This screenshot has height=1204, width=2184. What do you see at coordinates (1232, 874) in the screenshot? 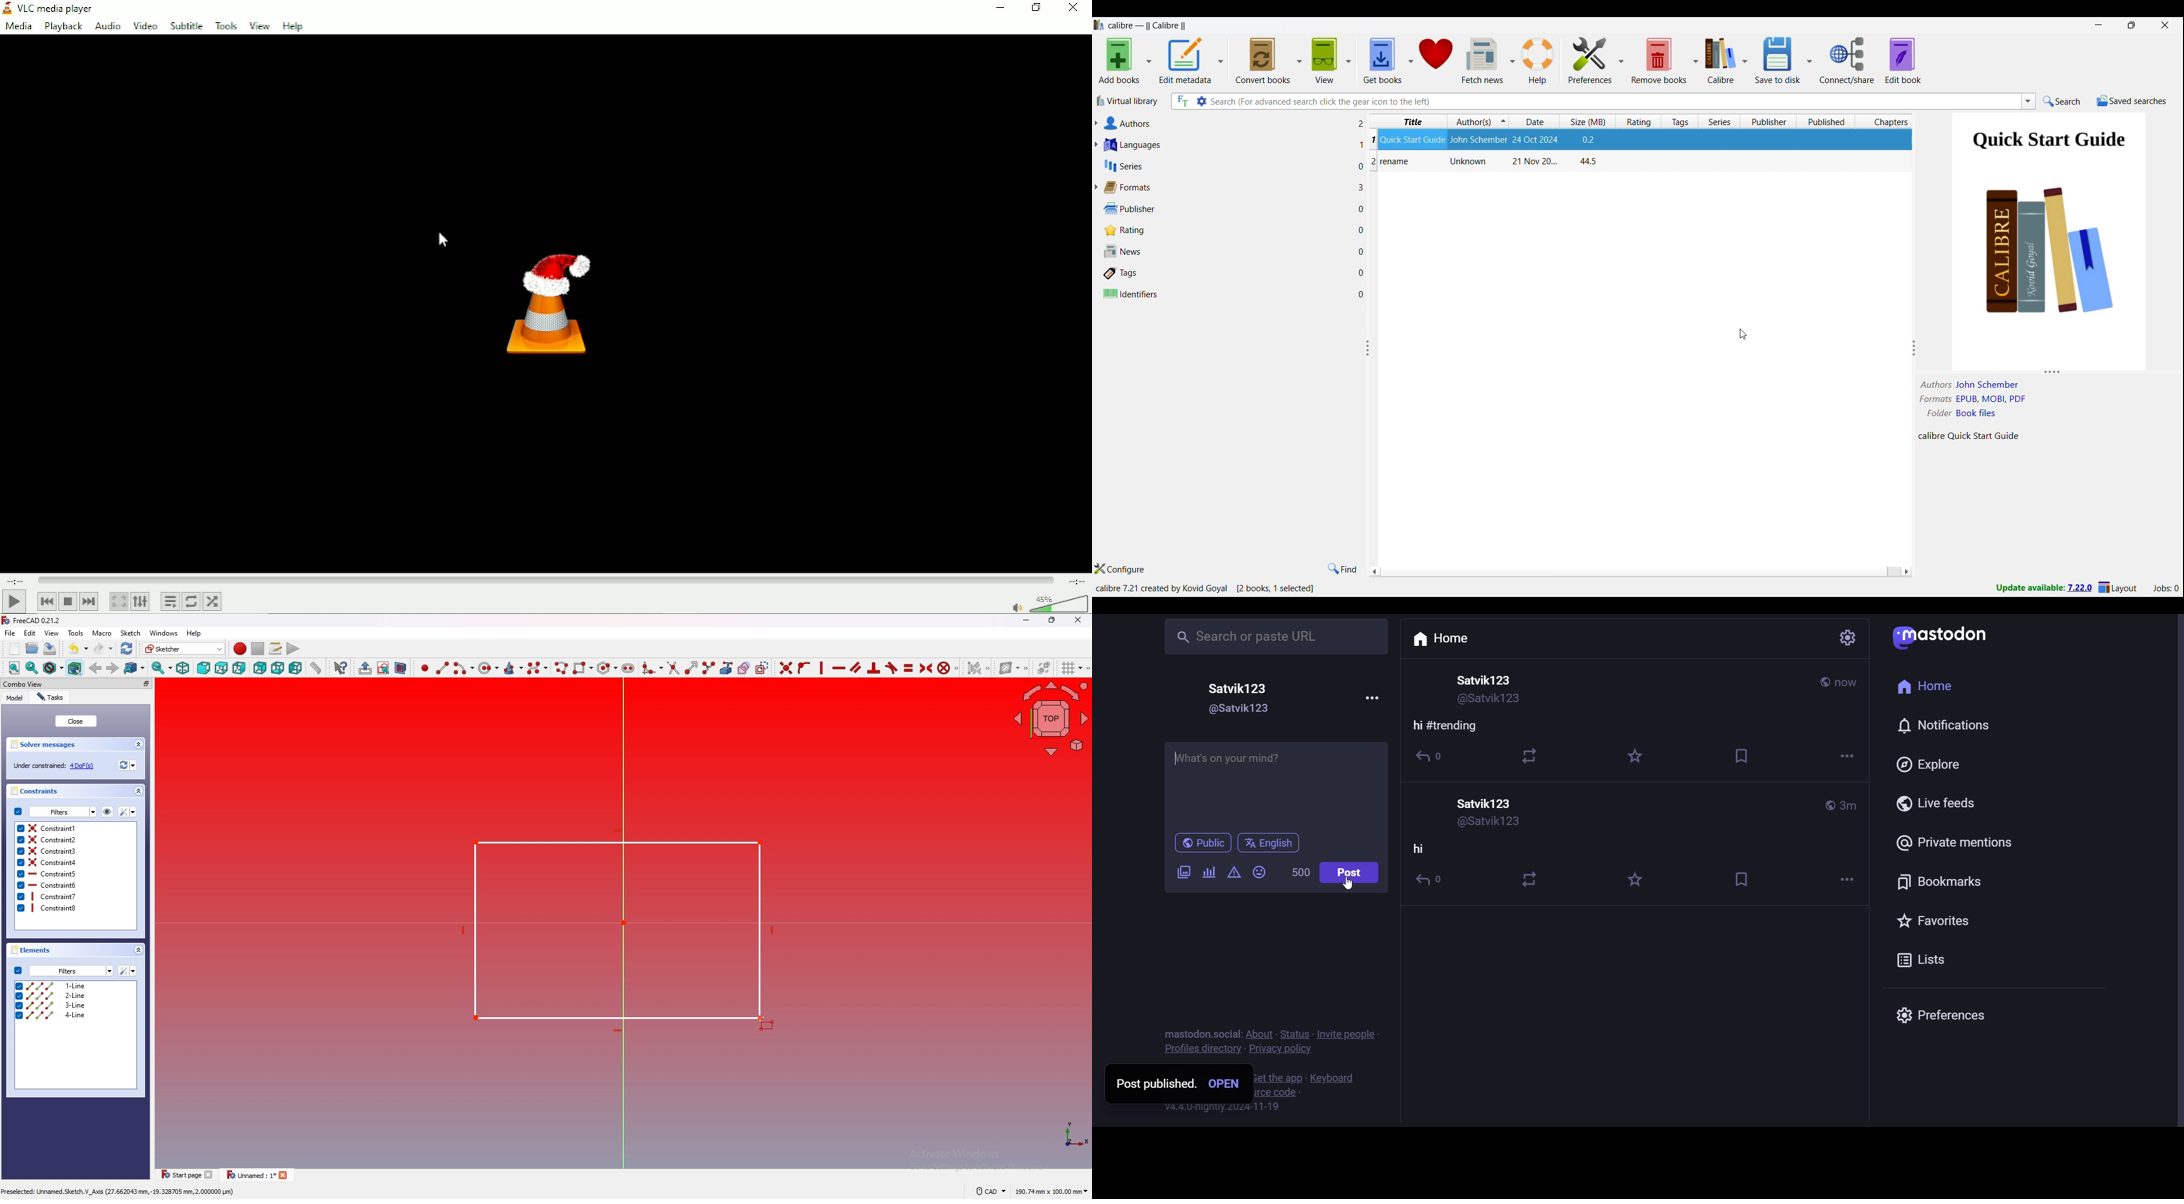
I see `content warning` at bounding box center [1232, 874].